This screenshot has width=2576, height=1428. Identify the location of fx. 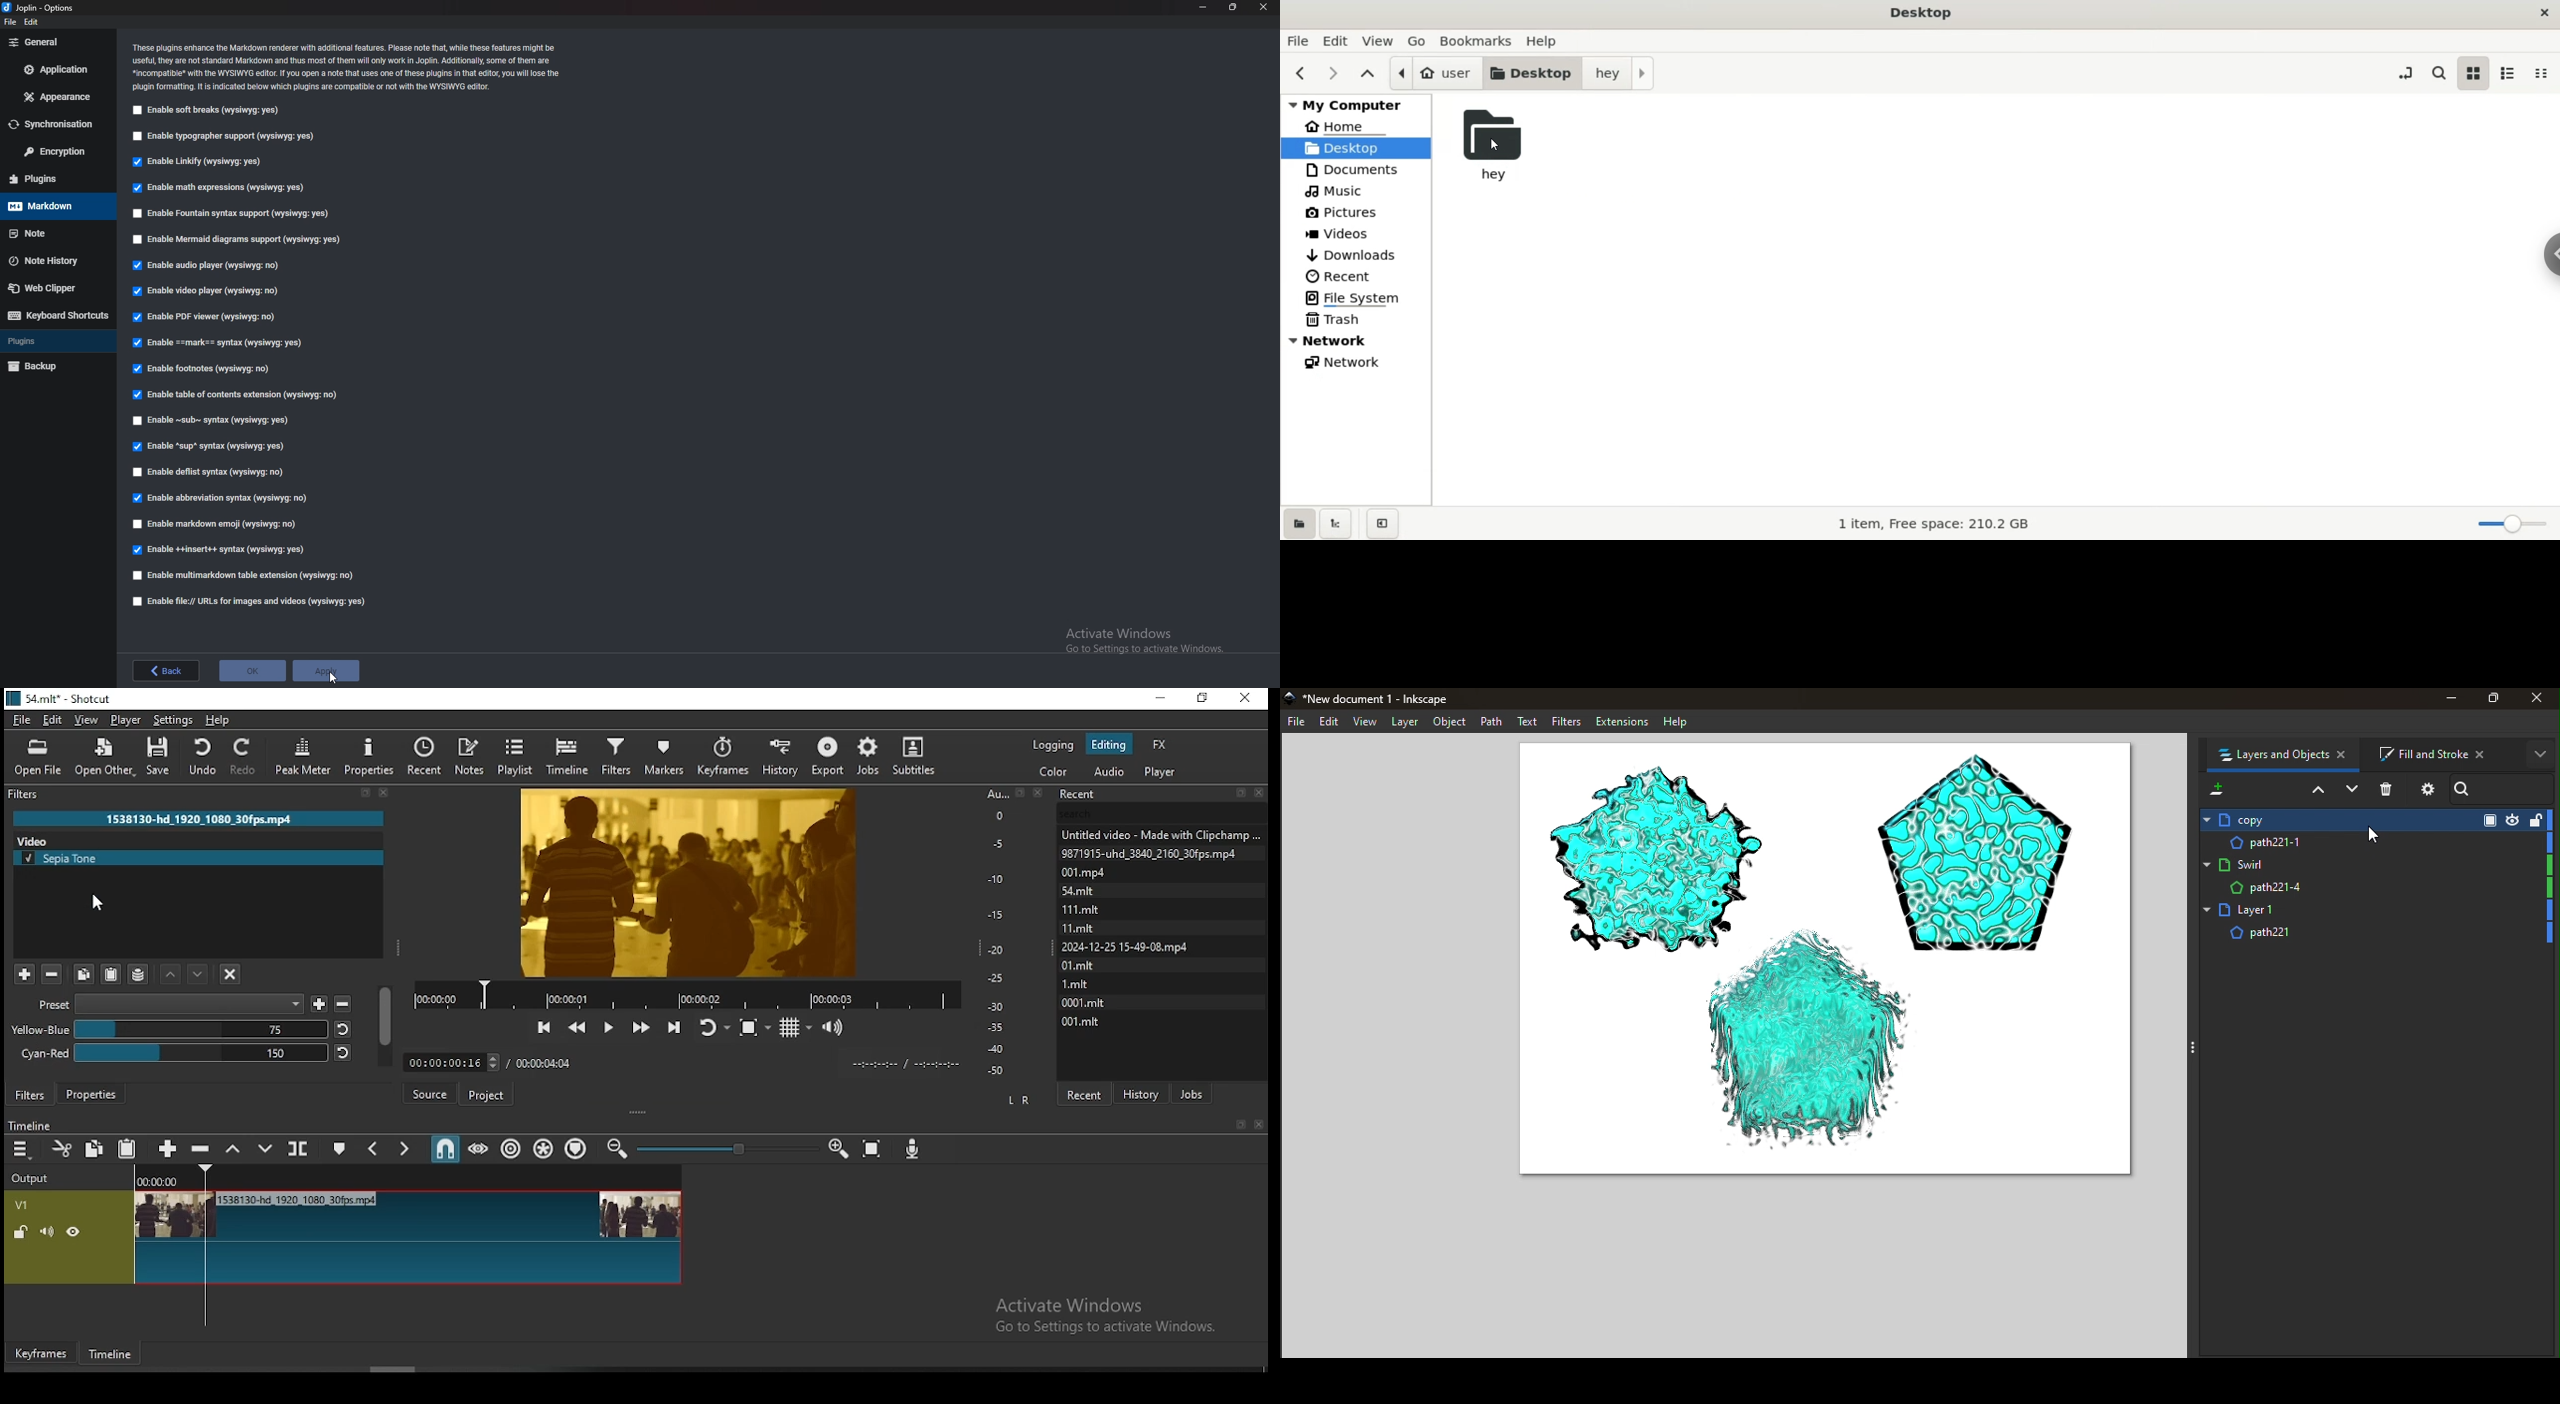
(1162, 745).